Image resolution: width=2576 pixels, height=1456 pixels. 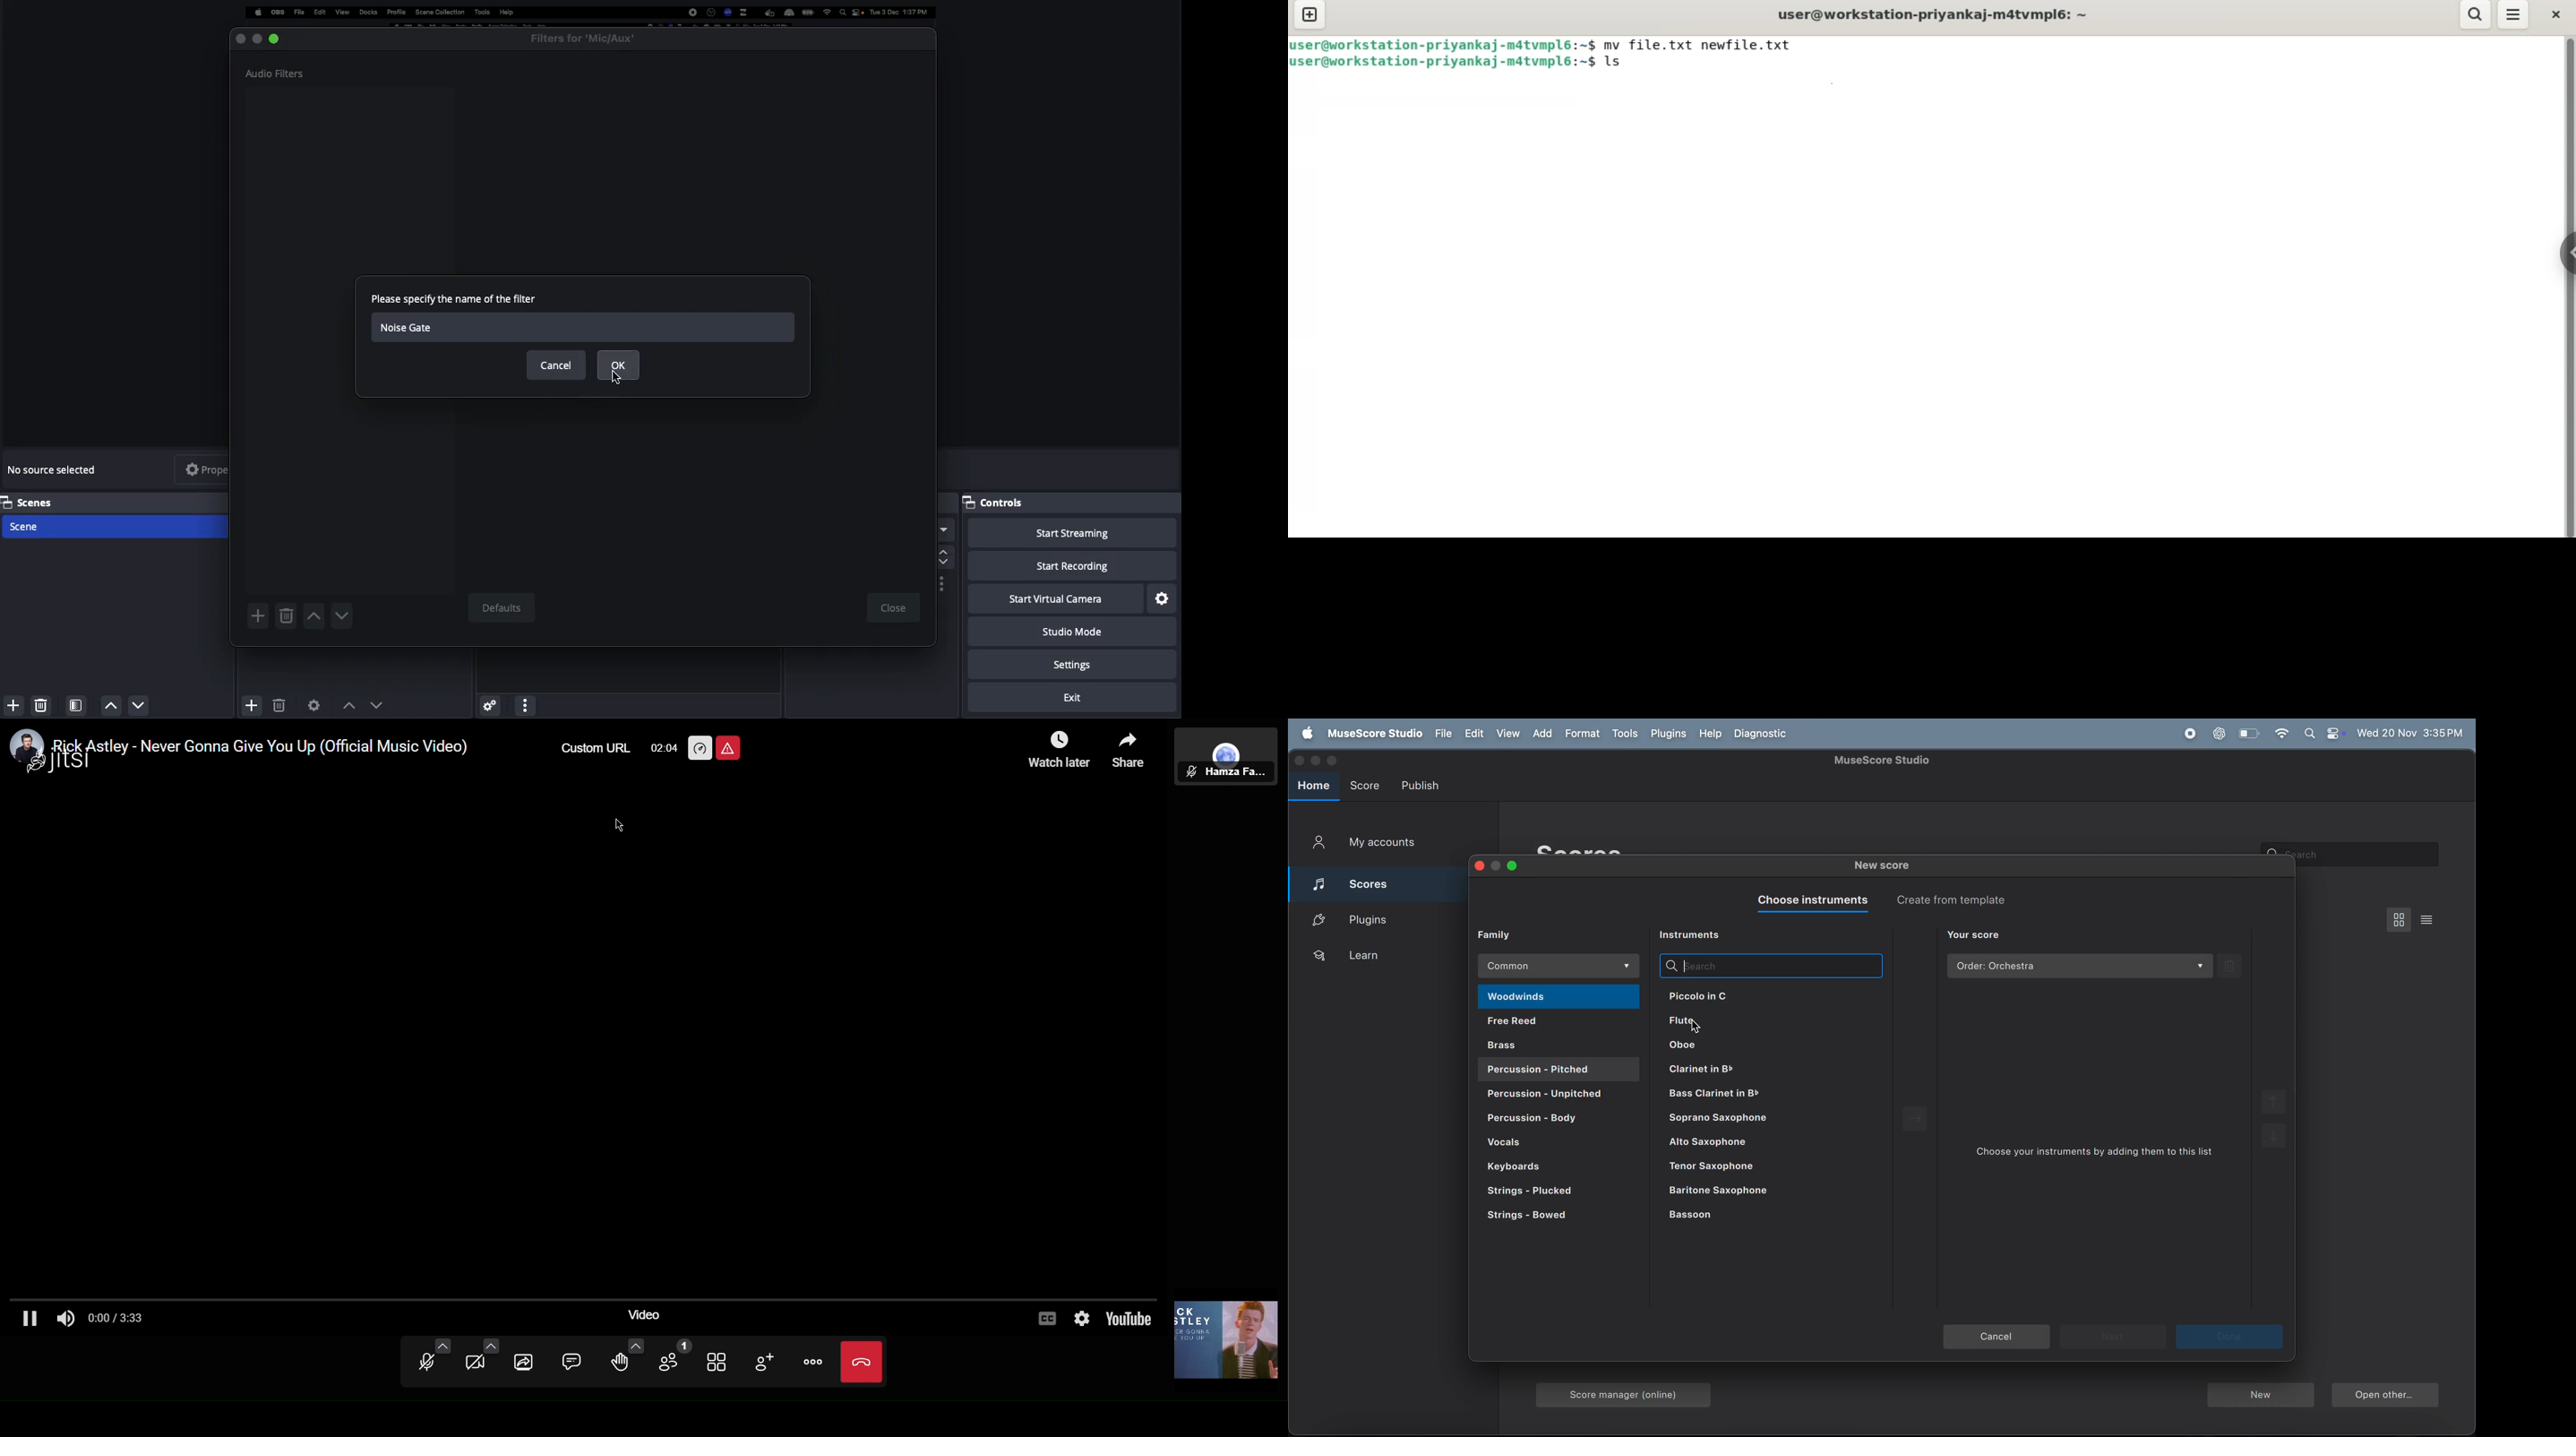 I want to click on tools, so click(x=1625, y=734).